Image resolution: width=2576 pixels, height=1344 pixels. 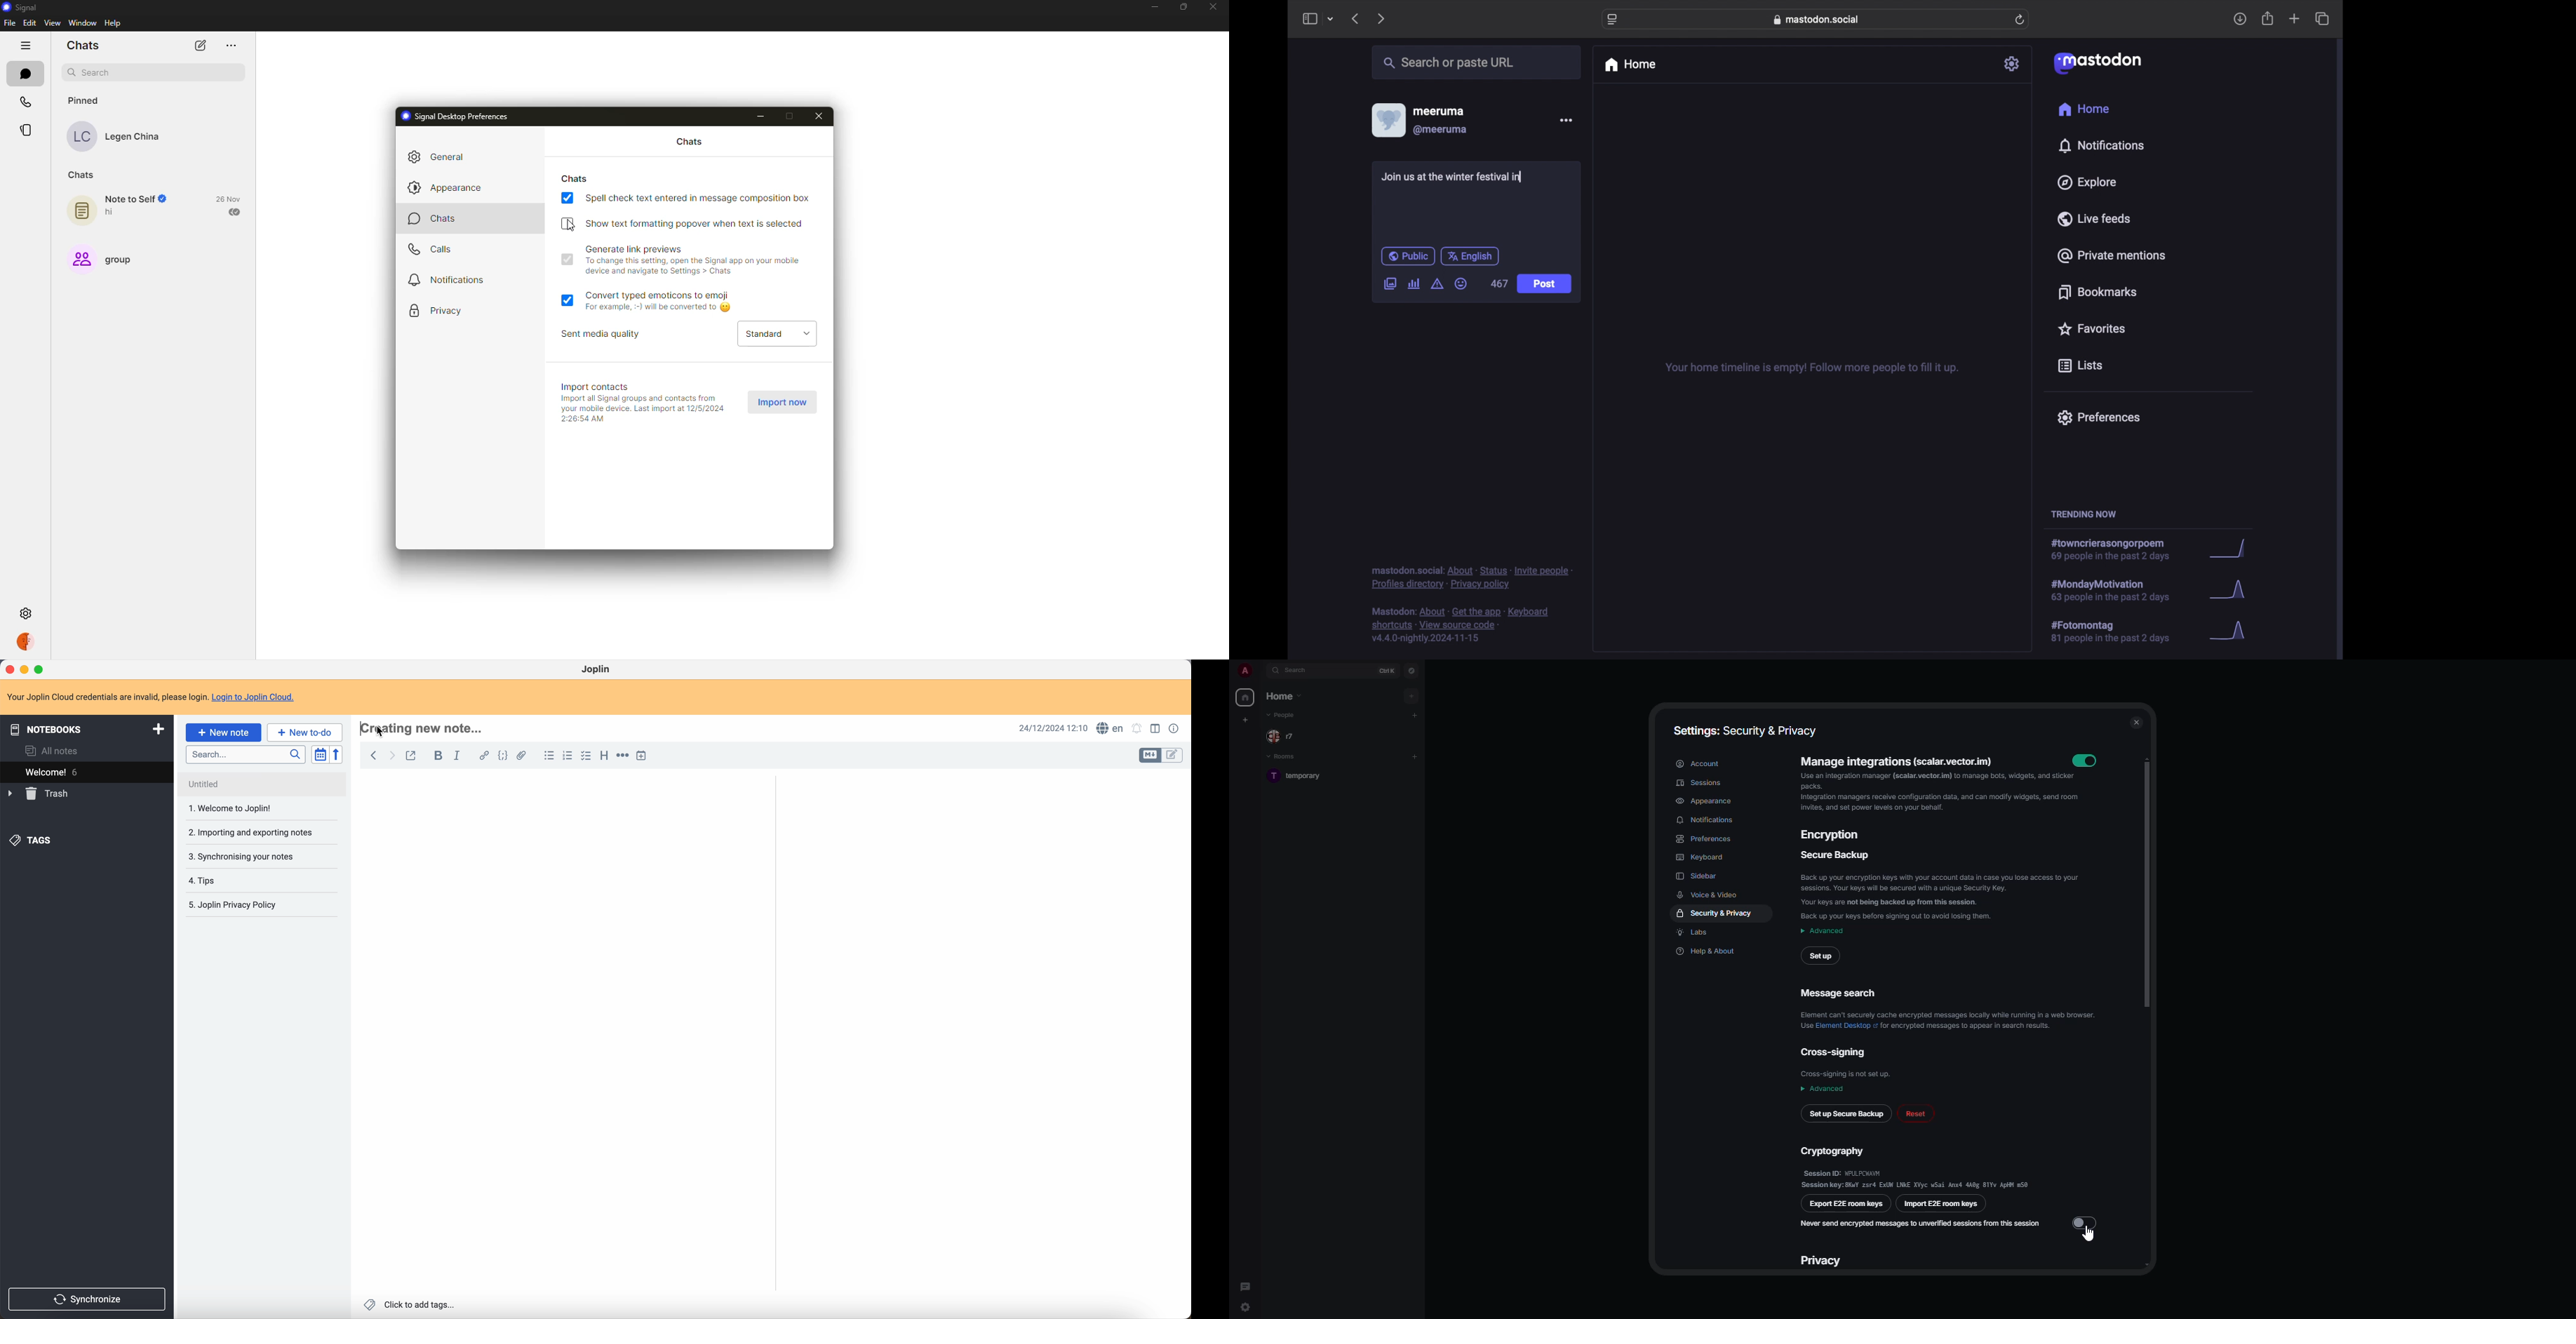 What do you see at coordinates (26, 670) in the screenshot?
I see `minimize` at bounding box center [26, 670].